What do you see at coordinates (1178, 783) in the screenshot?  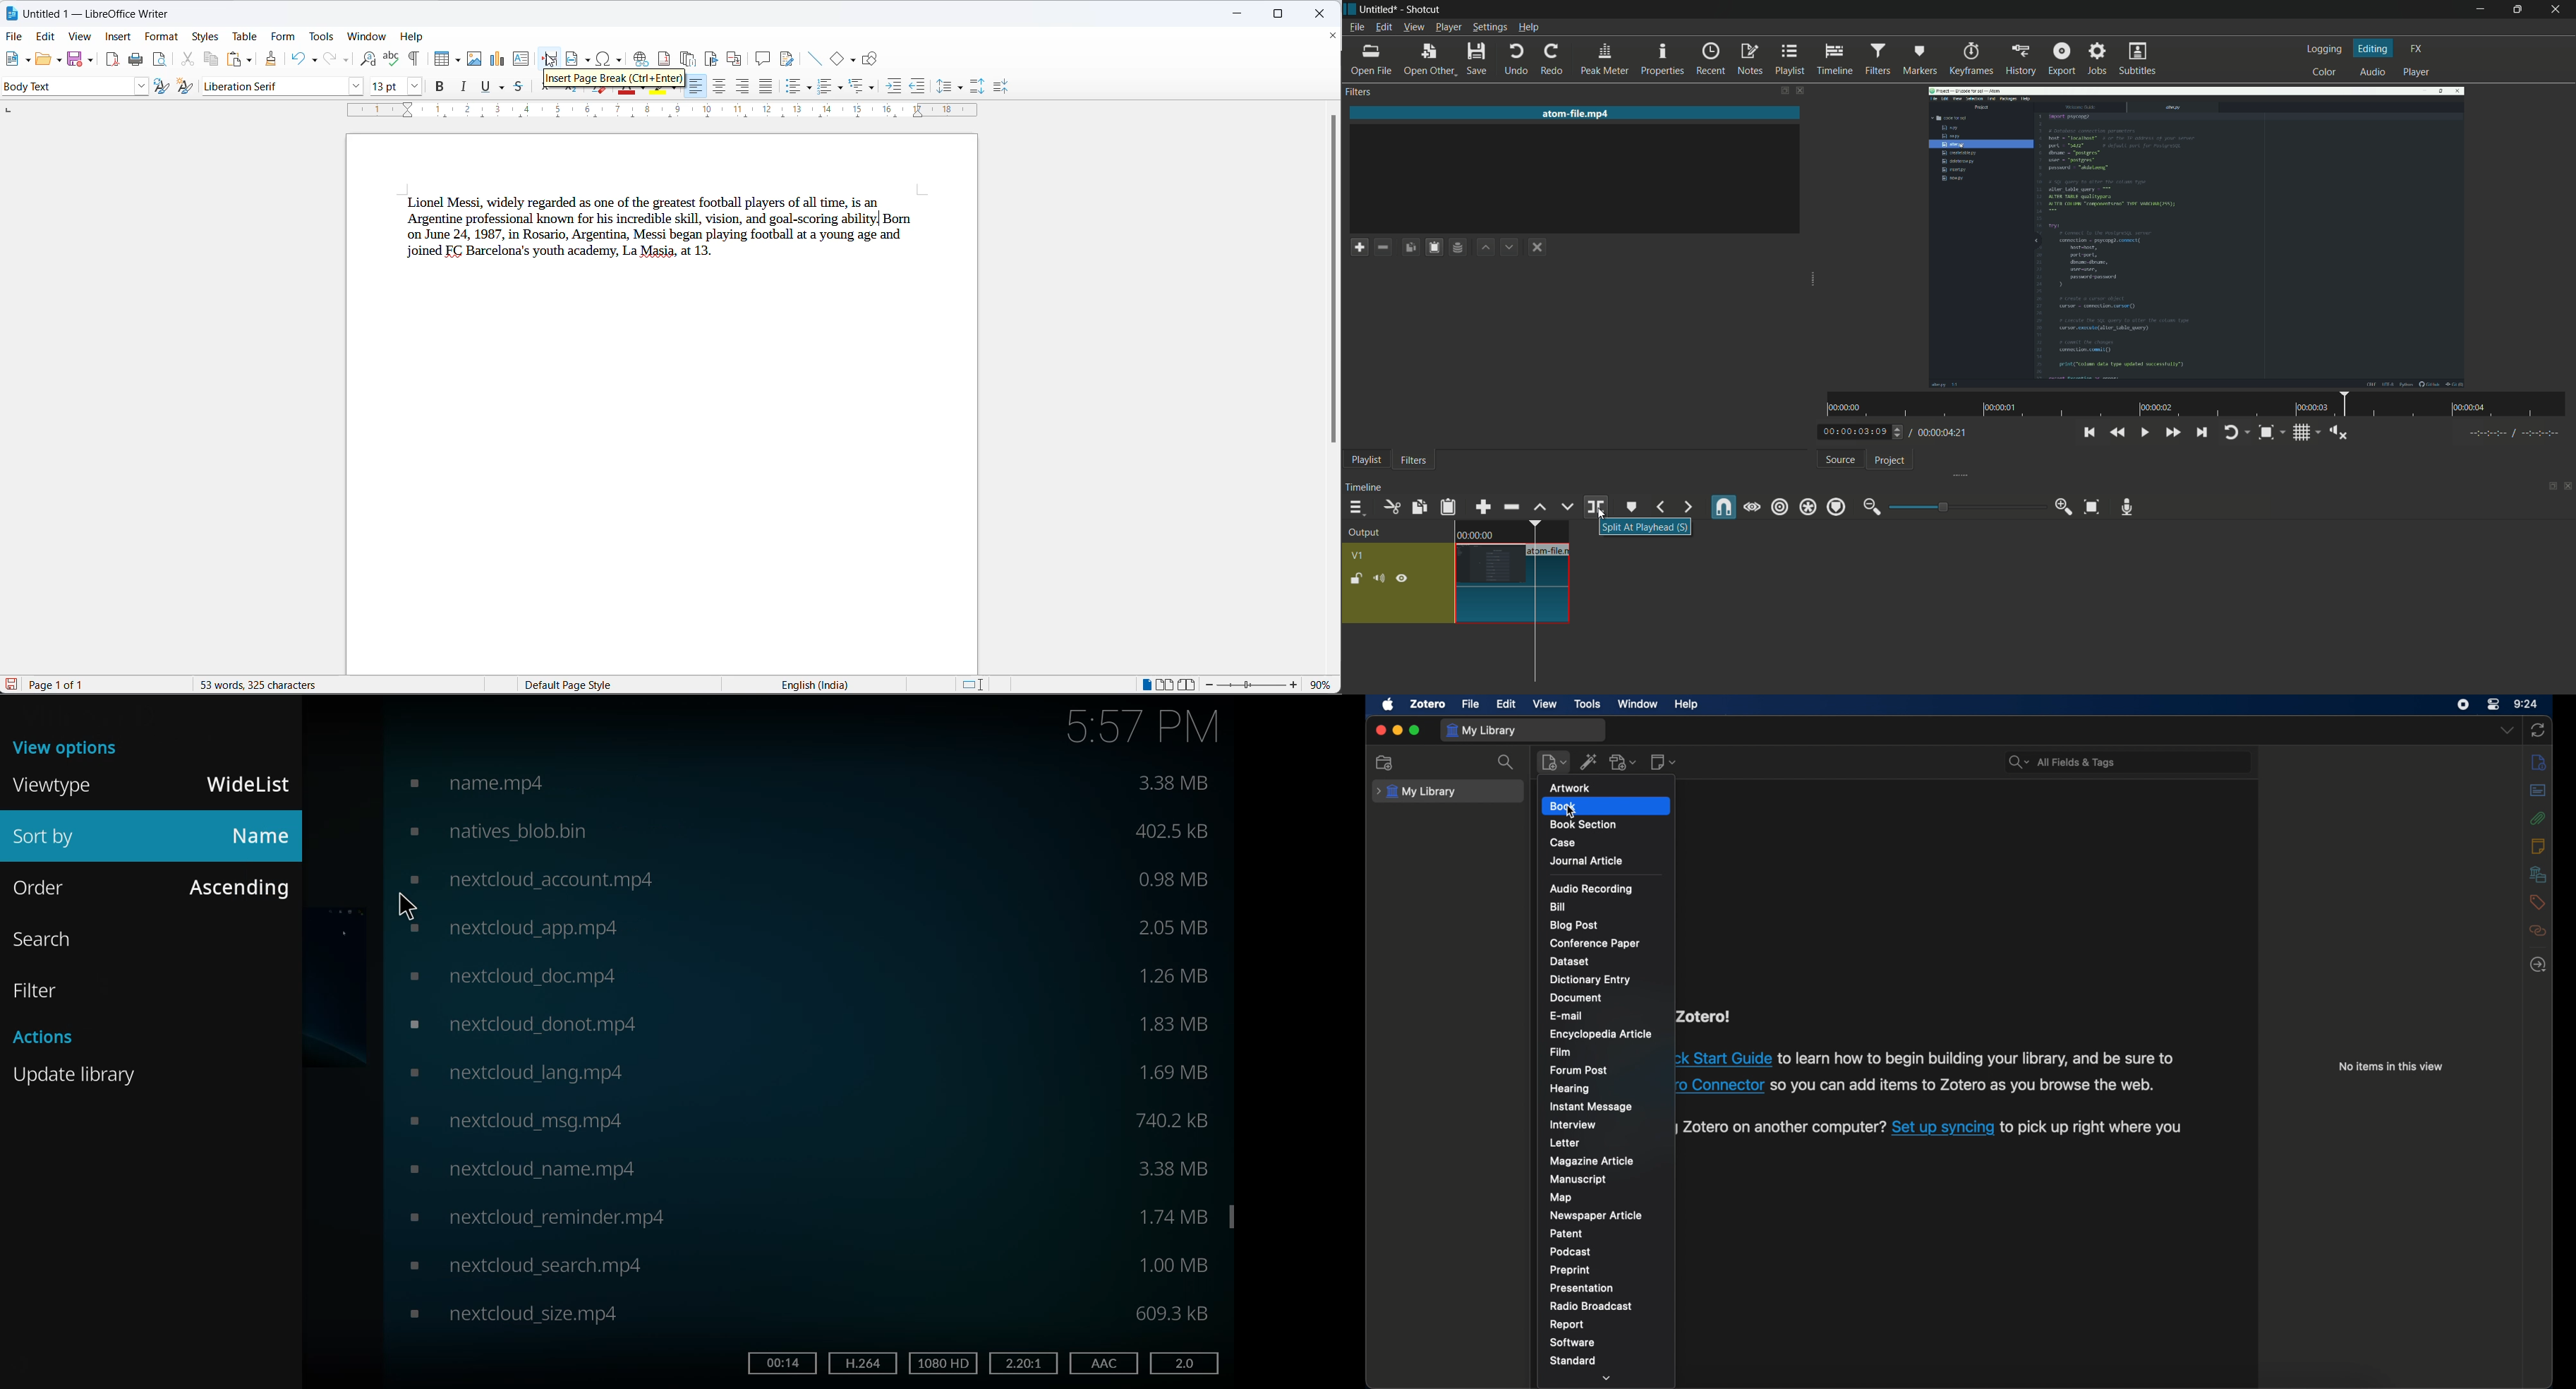 I see `size` at bounding box center [1178, 783].